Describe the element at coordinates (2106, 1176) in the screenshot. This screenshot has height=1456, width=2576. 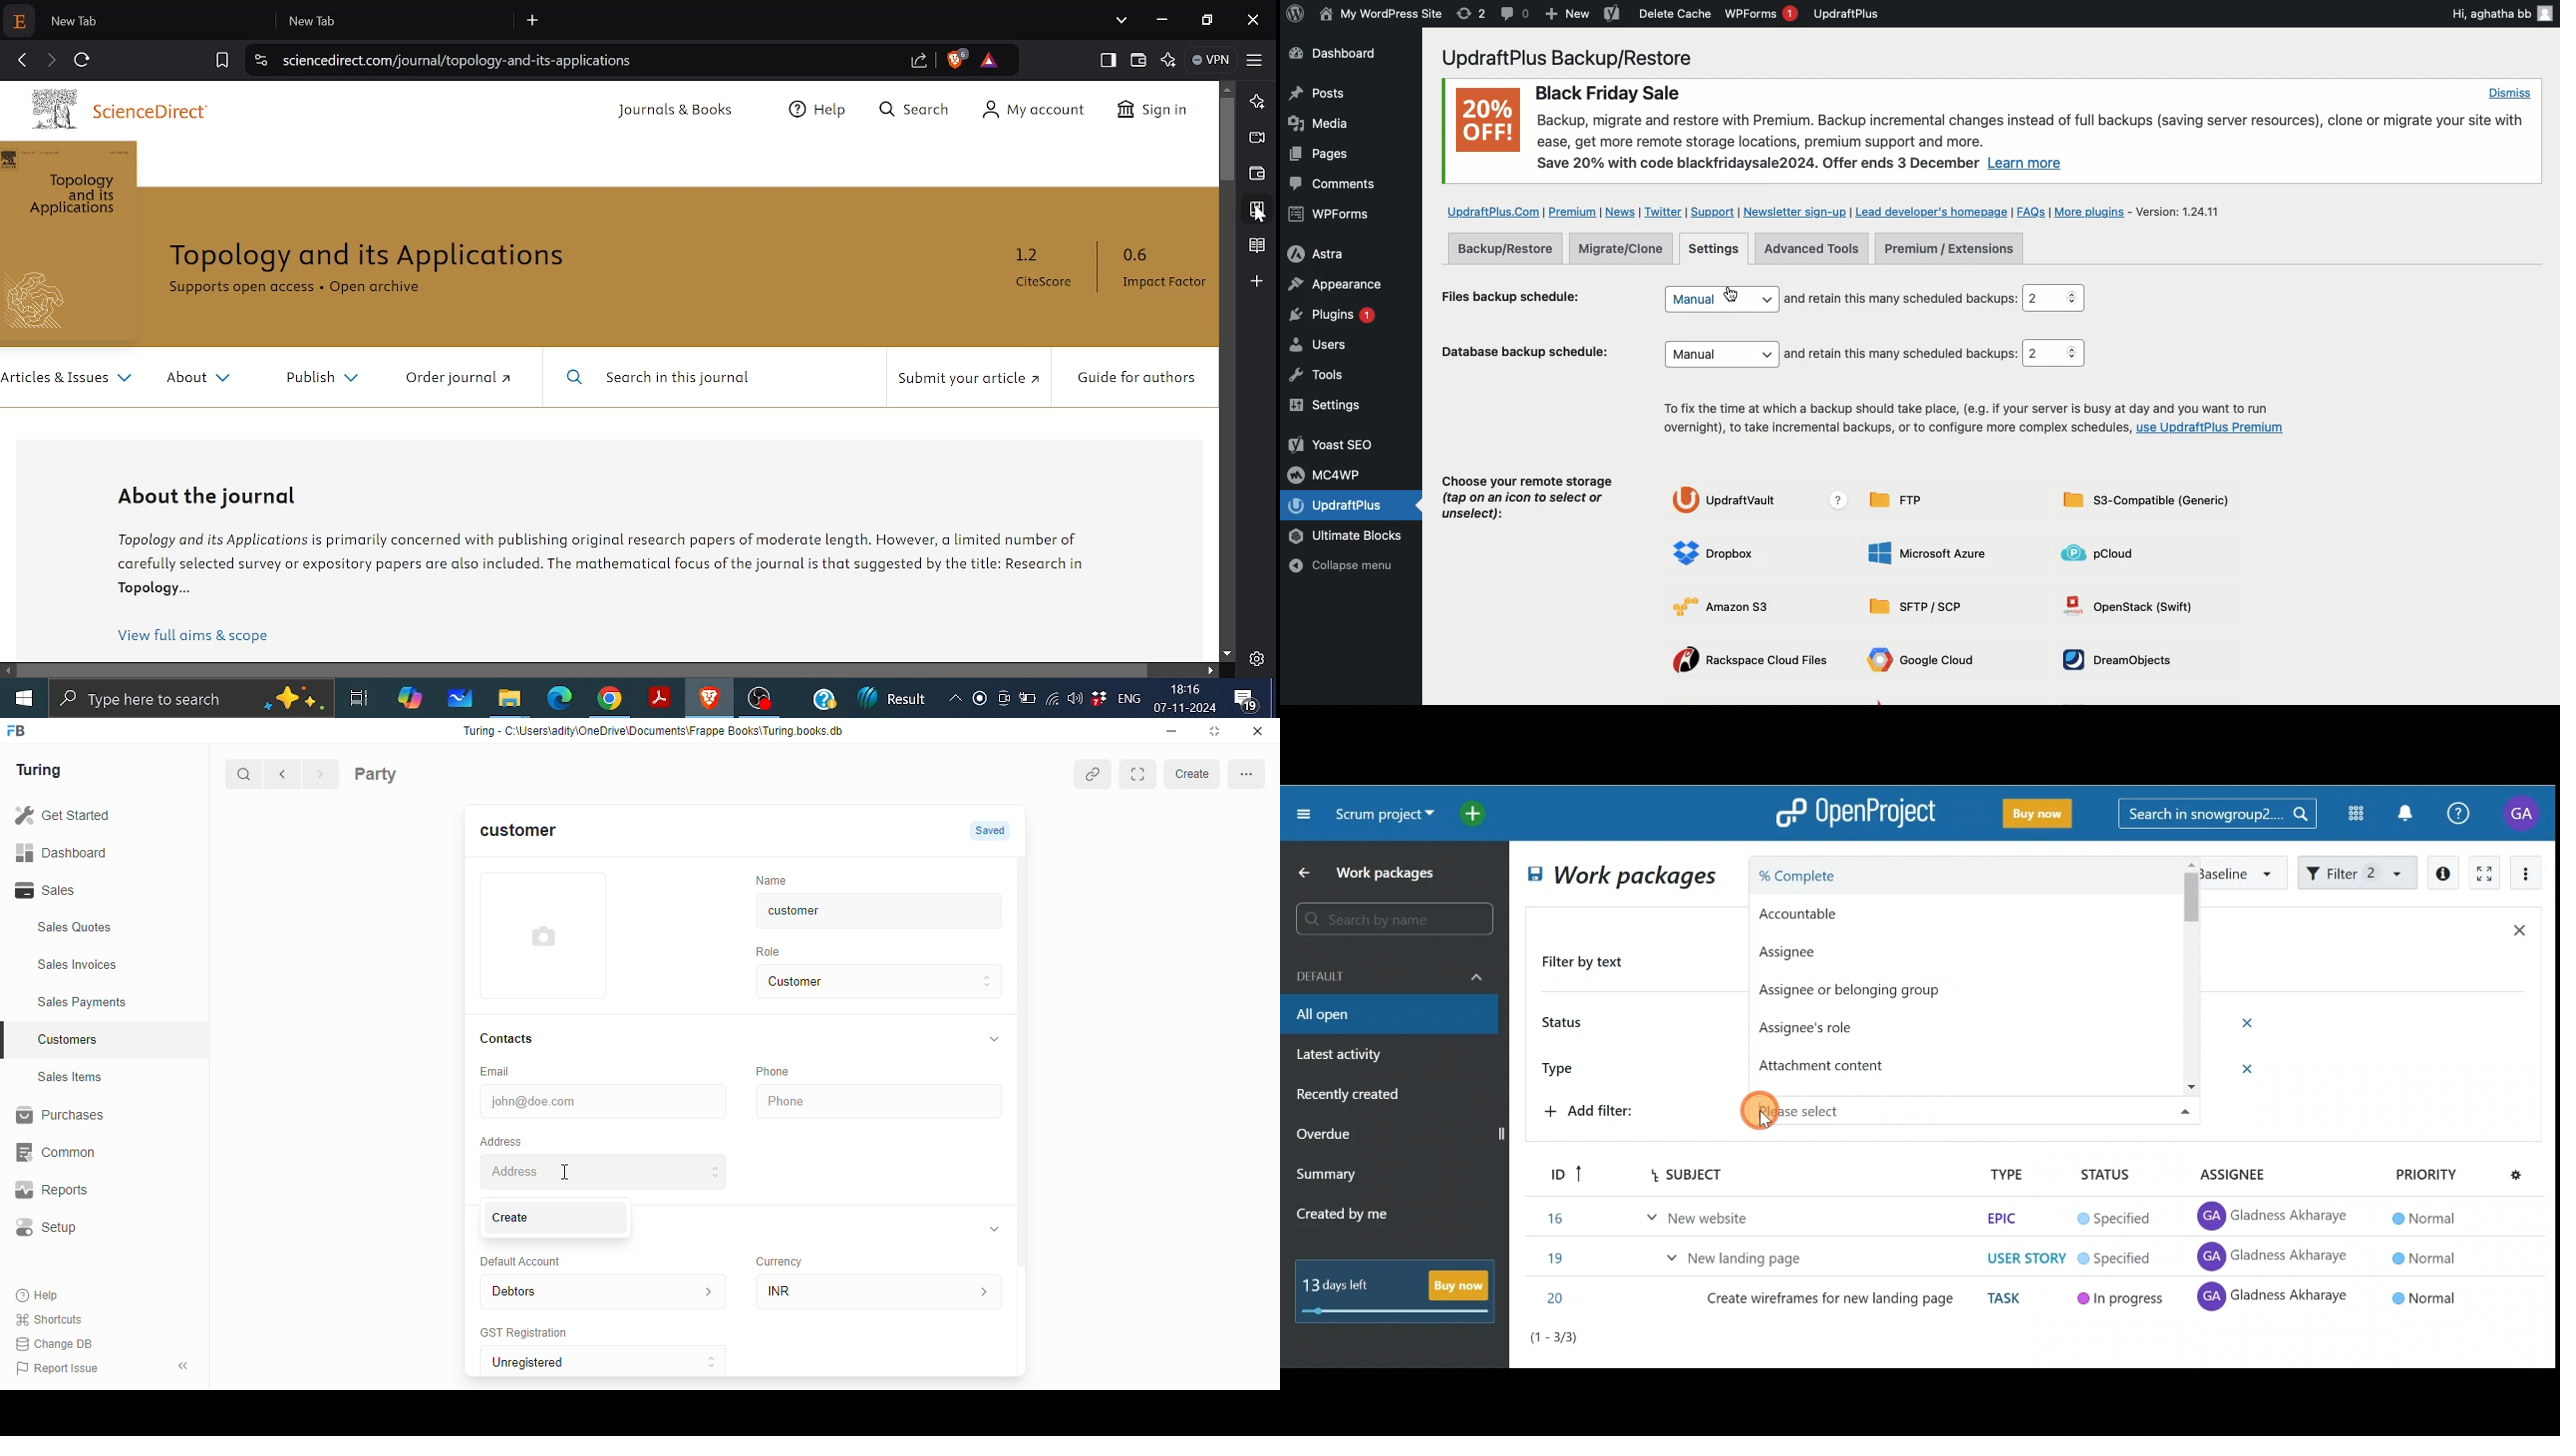
I see `STATUS` at that location.